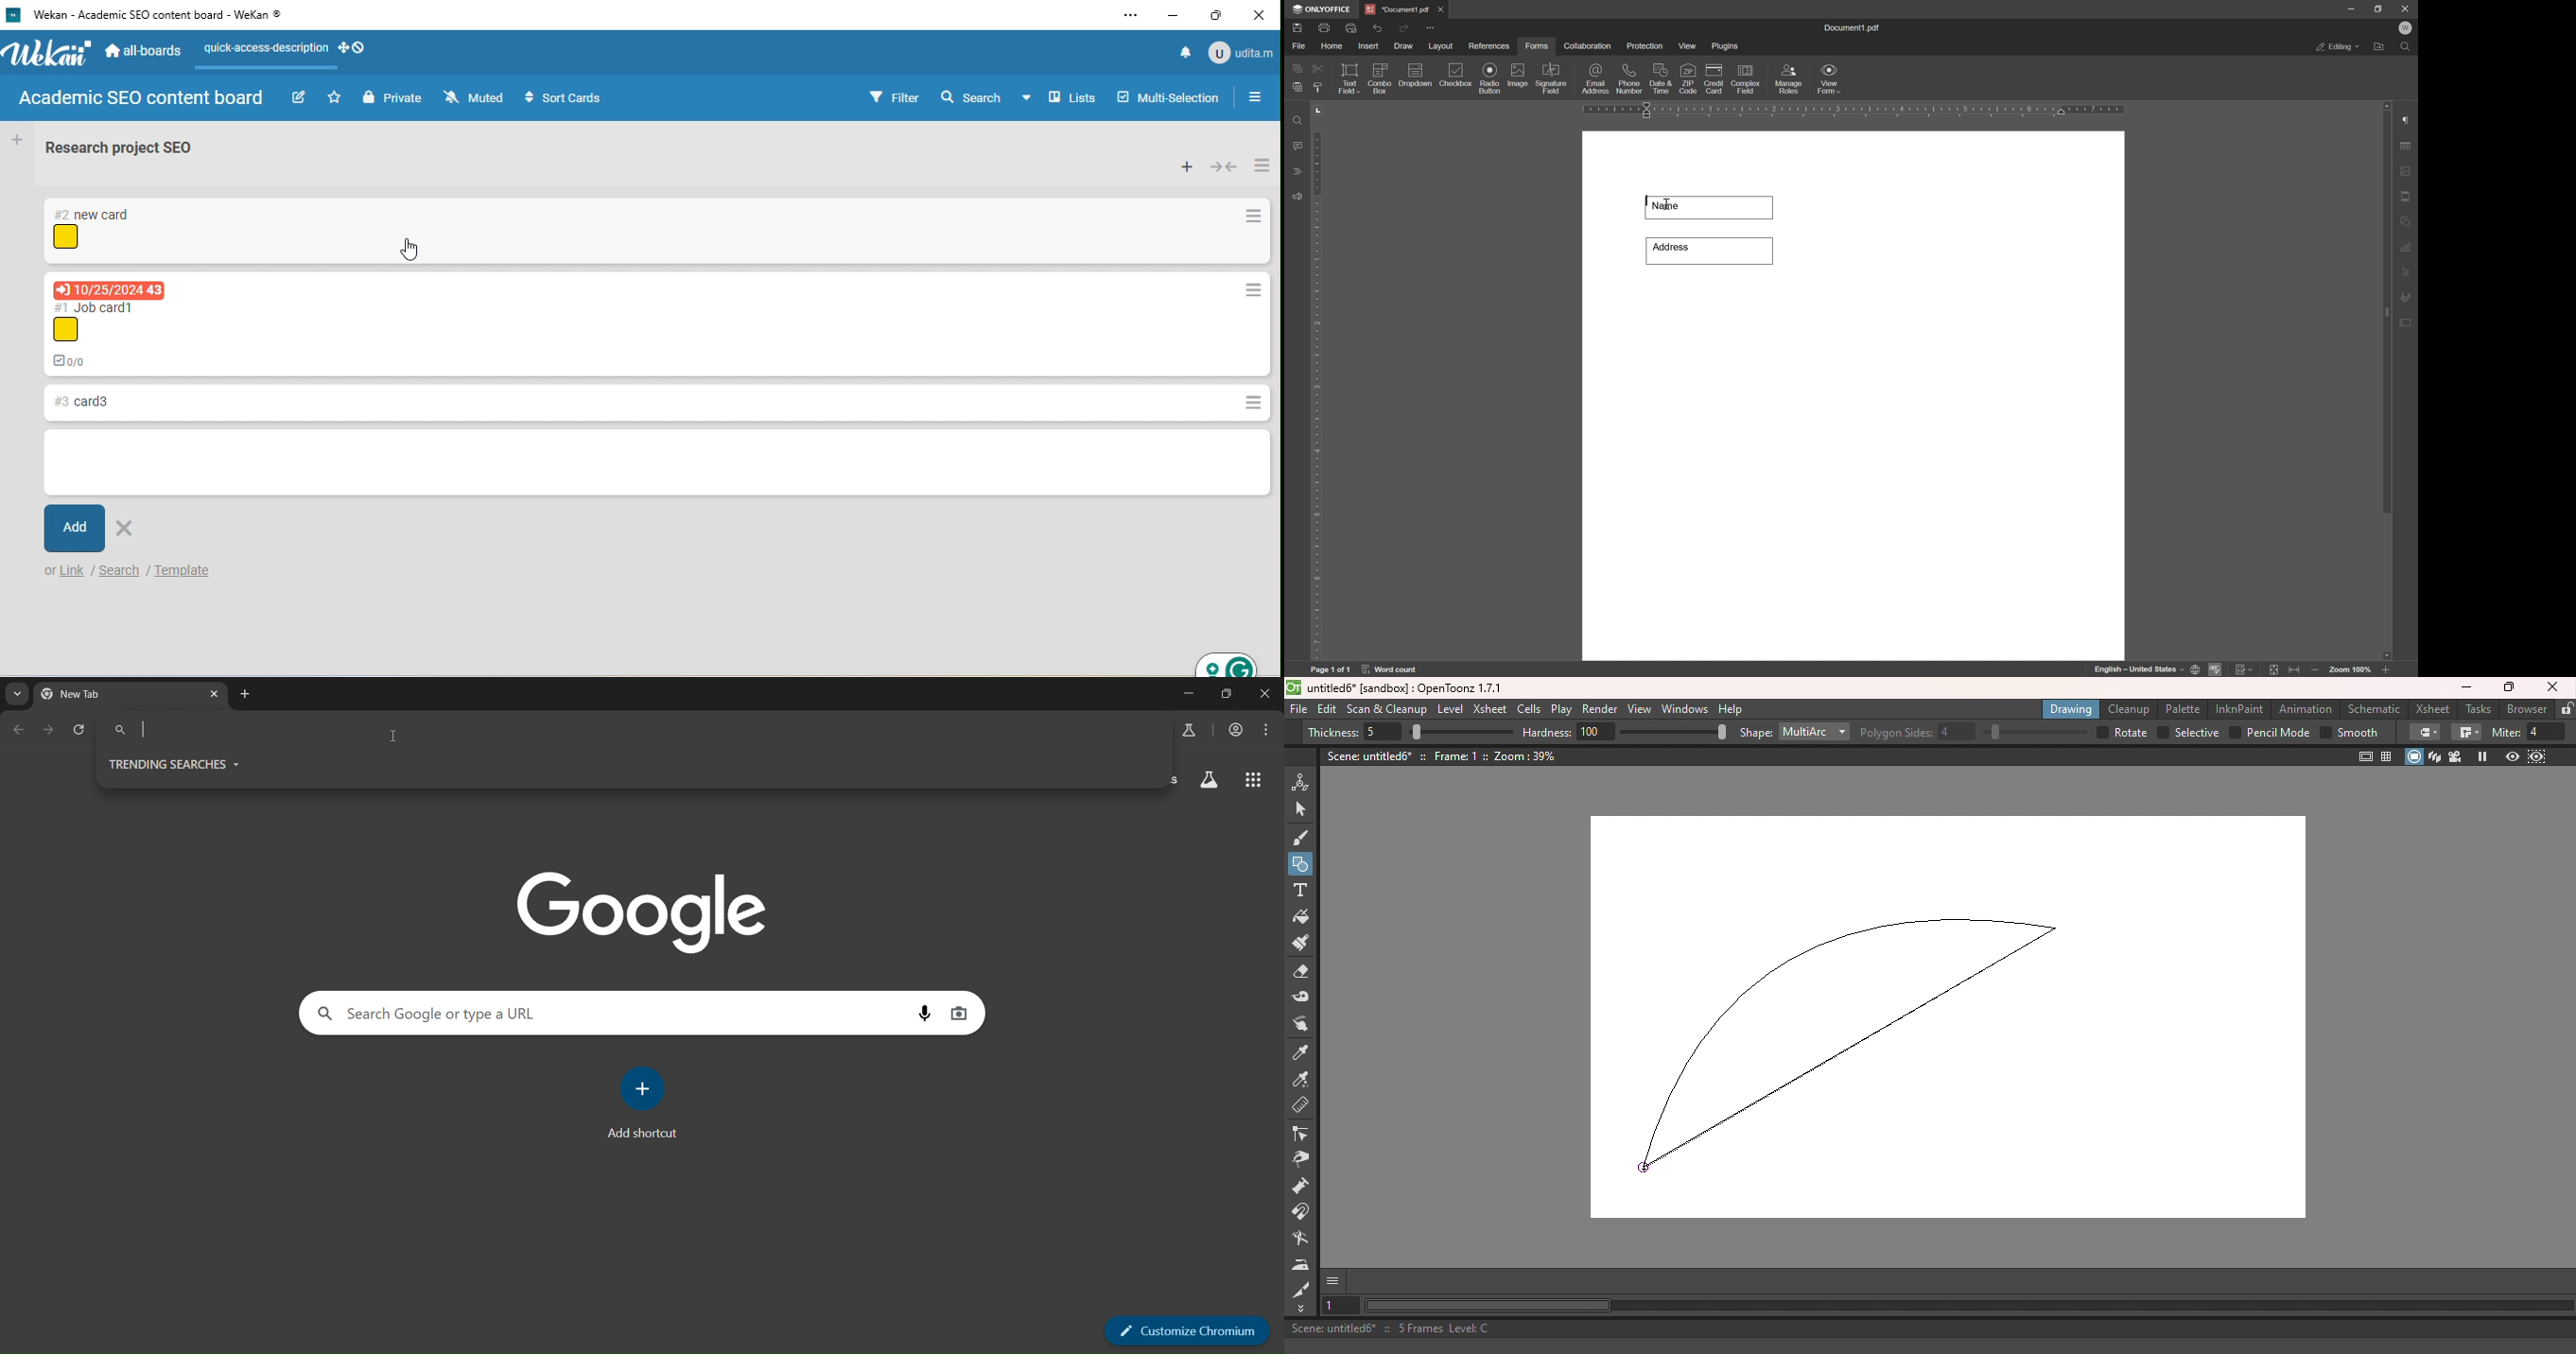 Image resolution: width=2576 pixels, height=1372 pixels. I want to click on reload page, so click(81, 729).